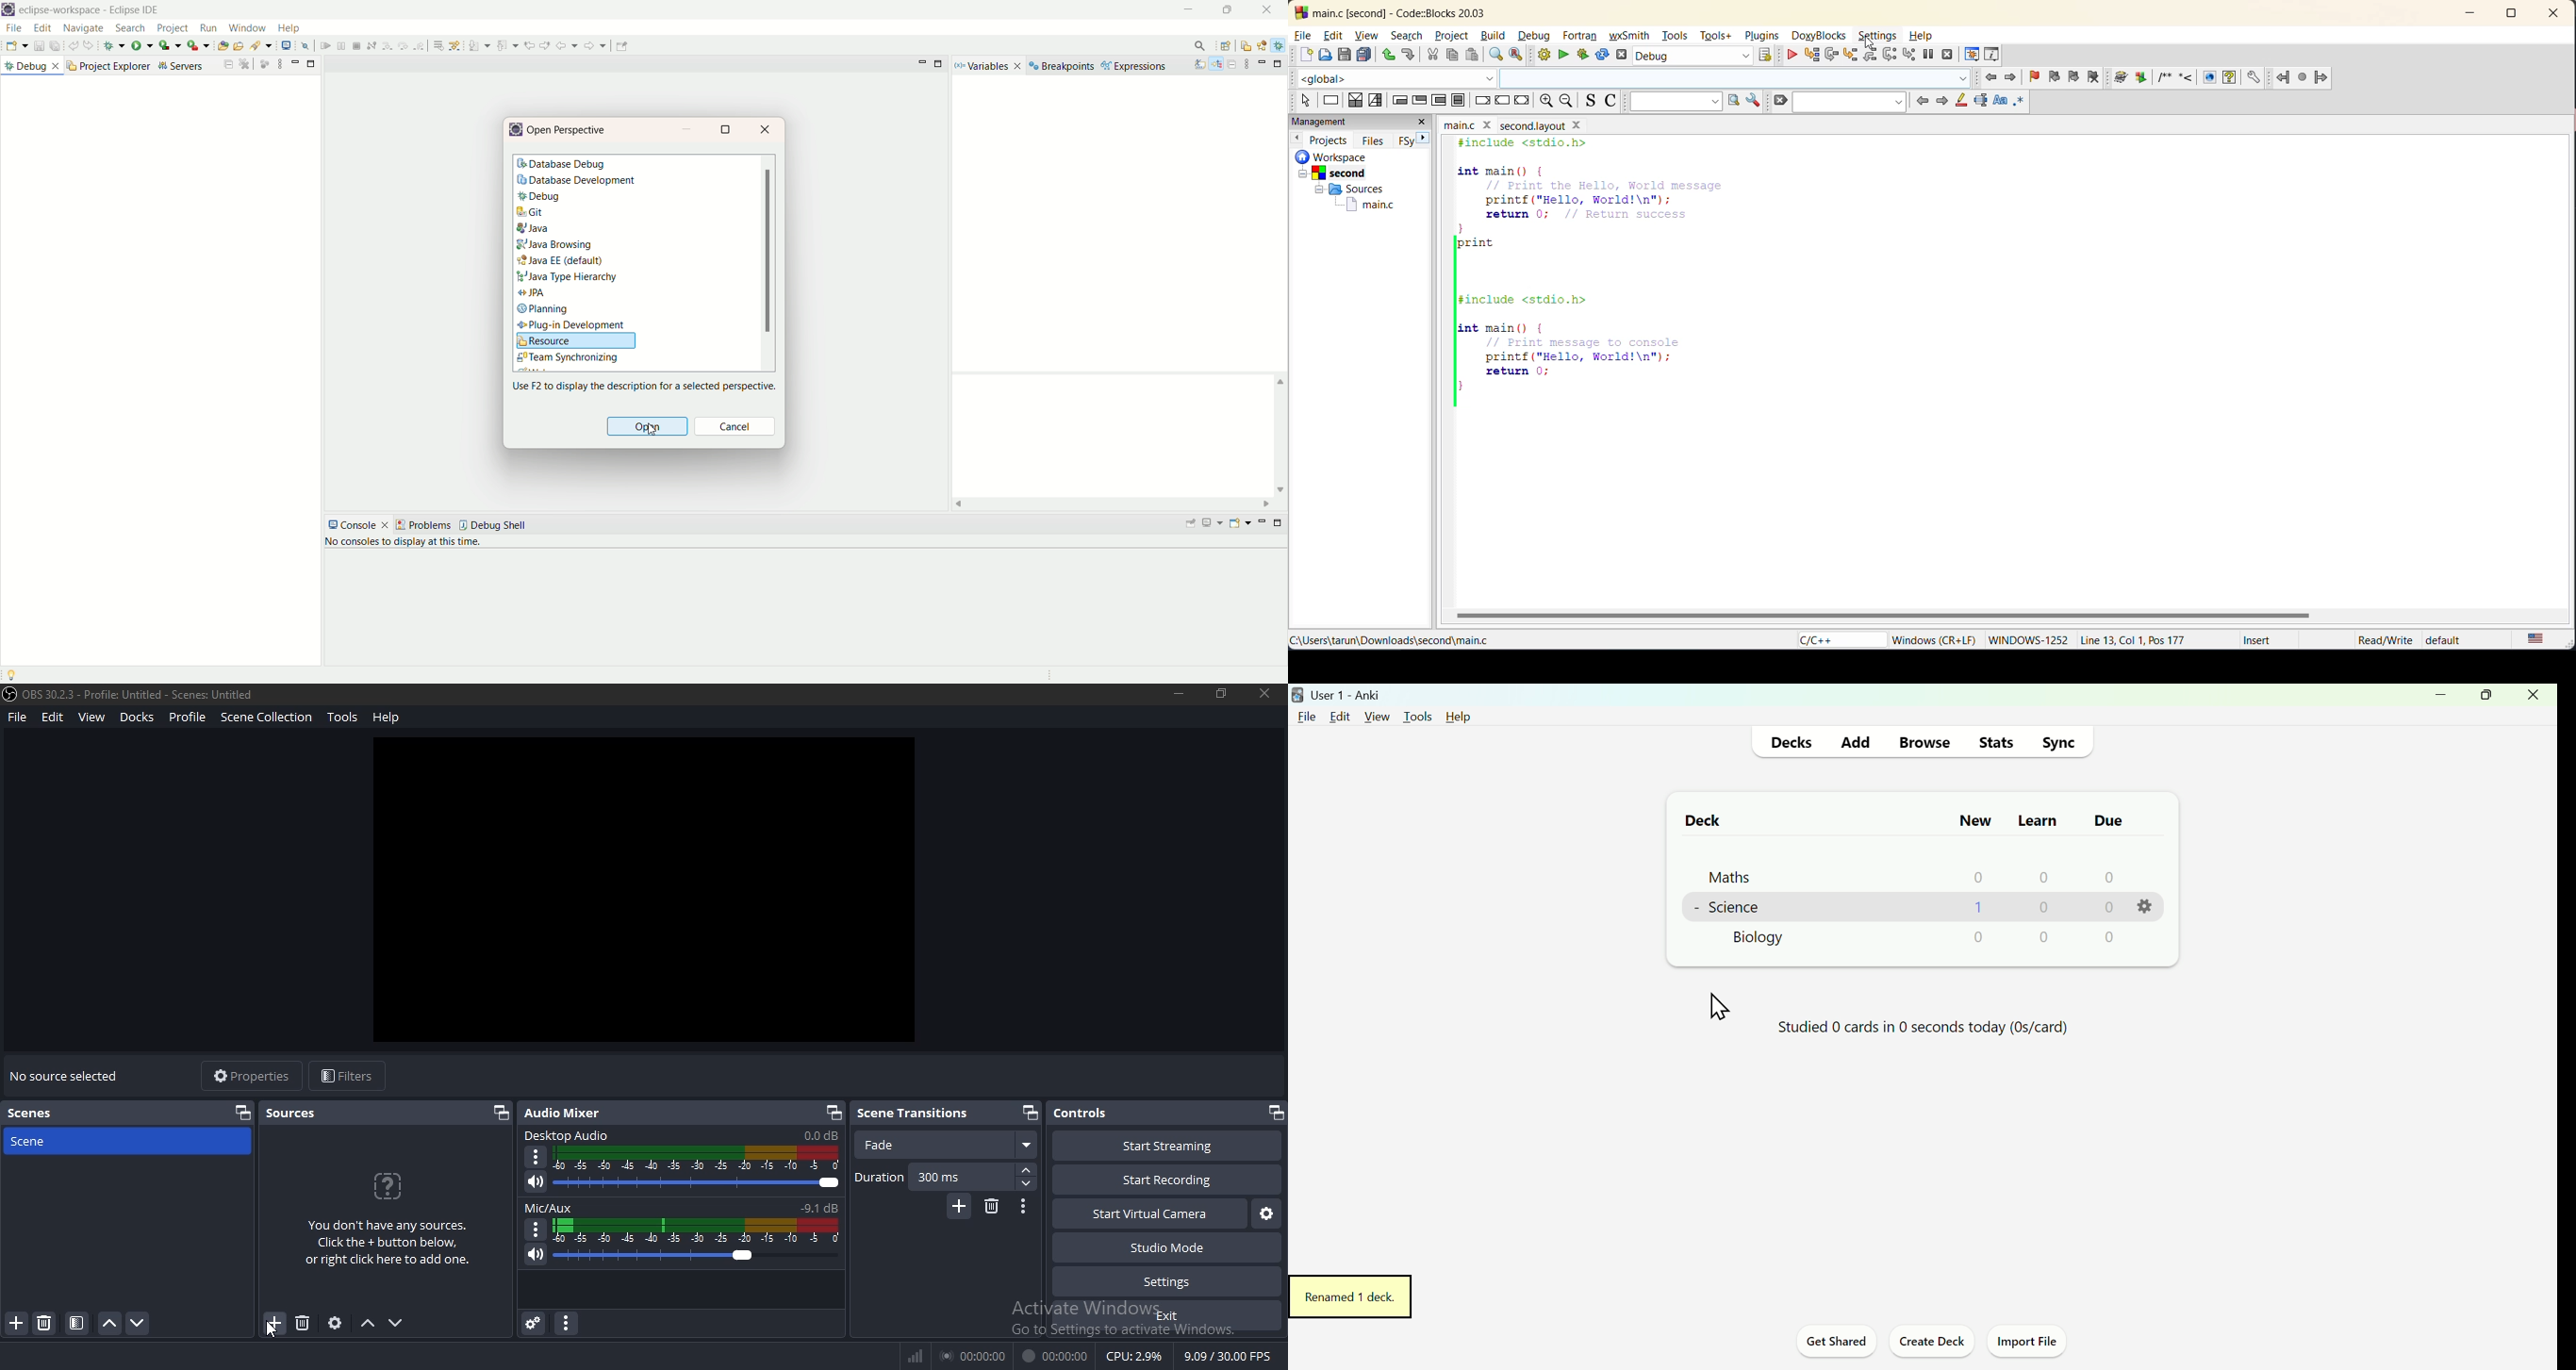 Image resolution: width=2576 pixels, height=1372 pixels. I want to click on tools, so click(1675, 37).